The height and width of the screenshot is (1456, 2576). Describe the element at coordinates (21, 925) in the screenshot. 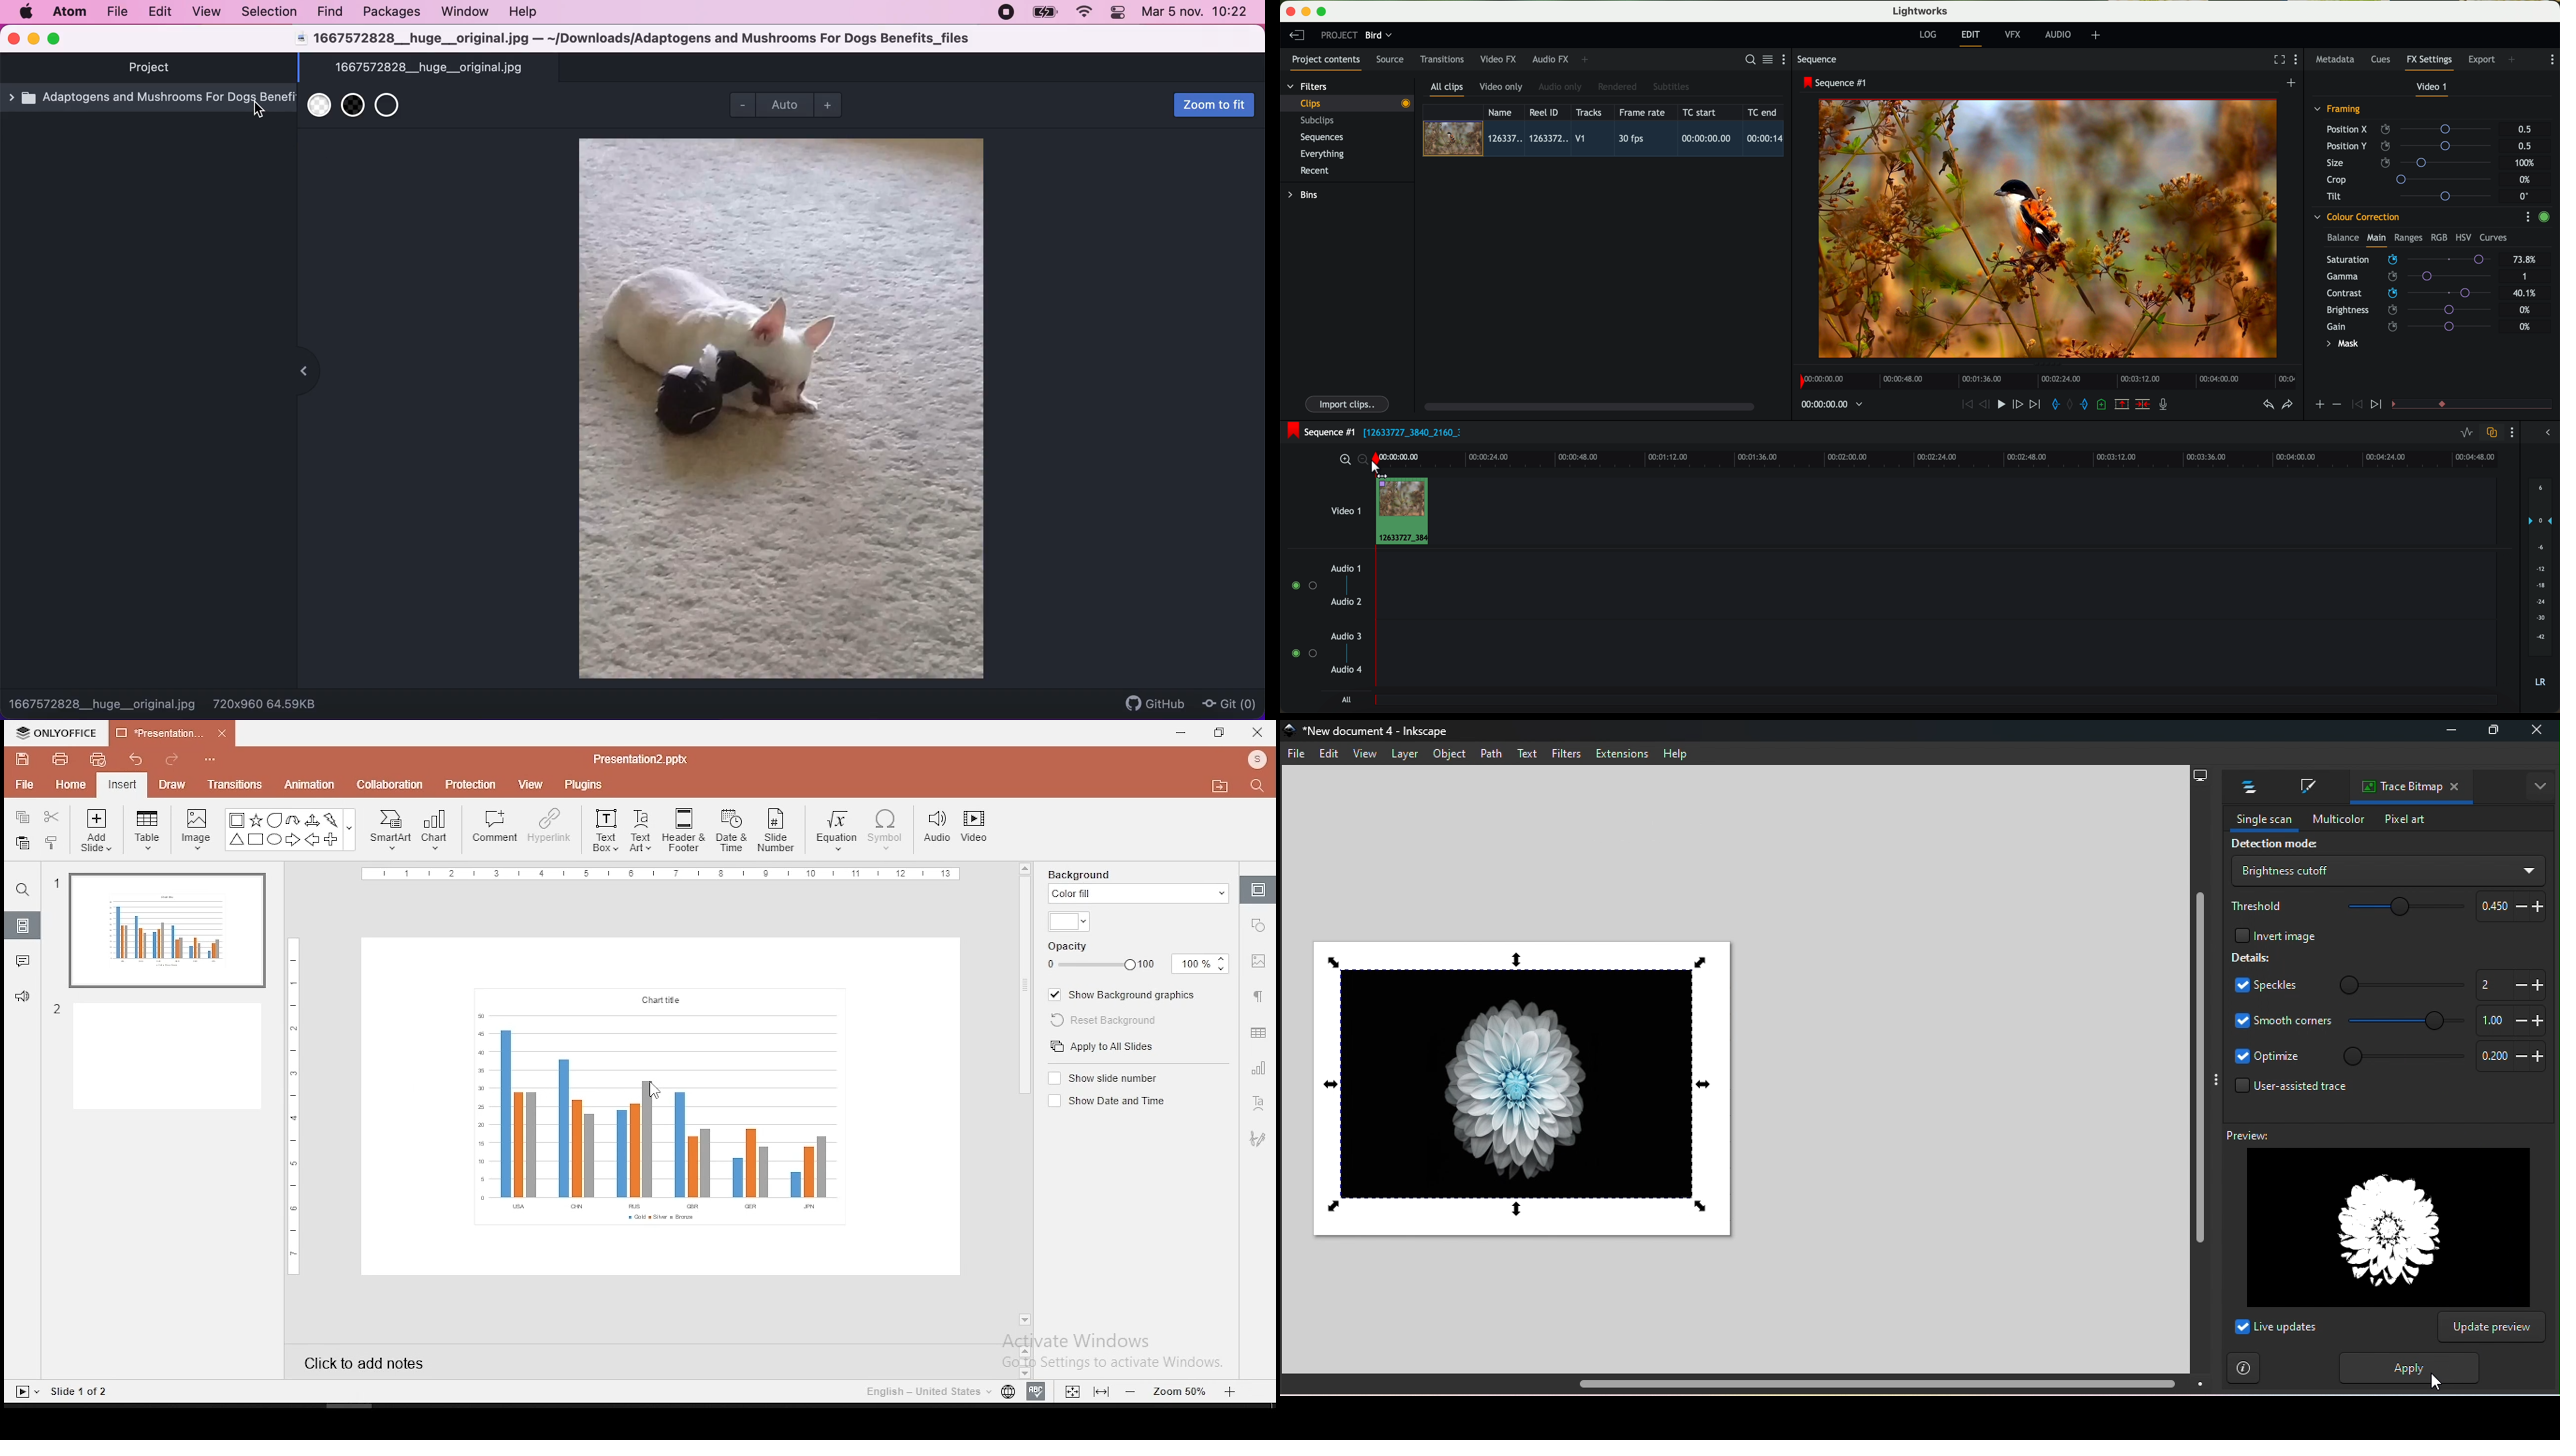

I see `slides` at that location.